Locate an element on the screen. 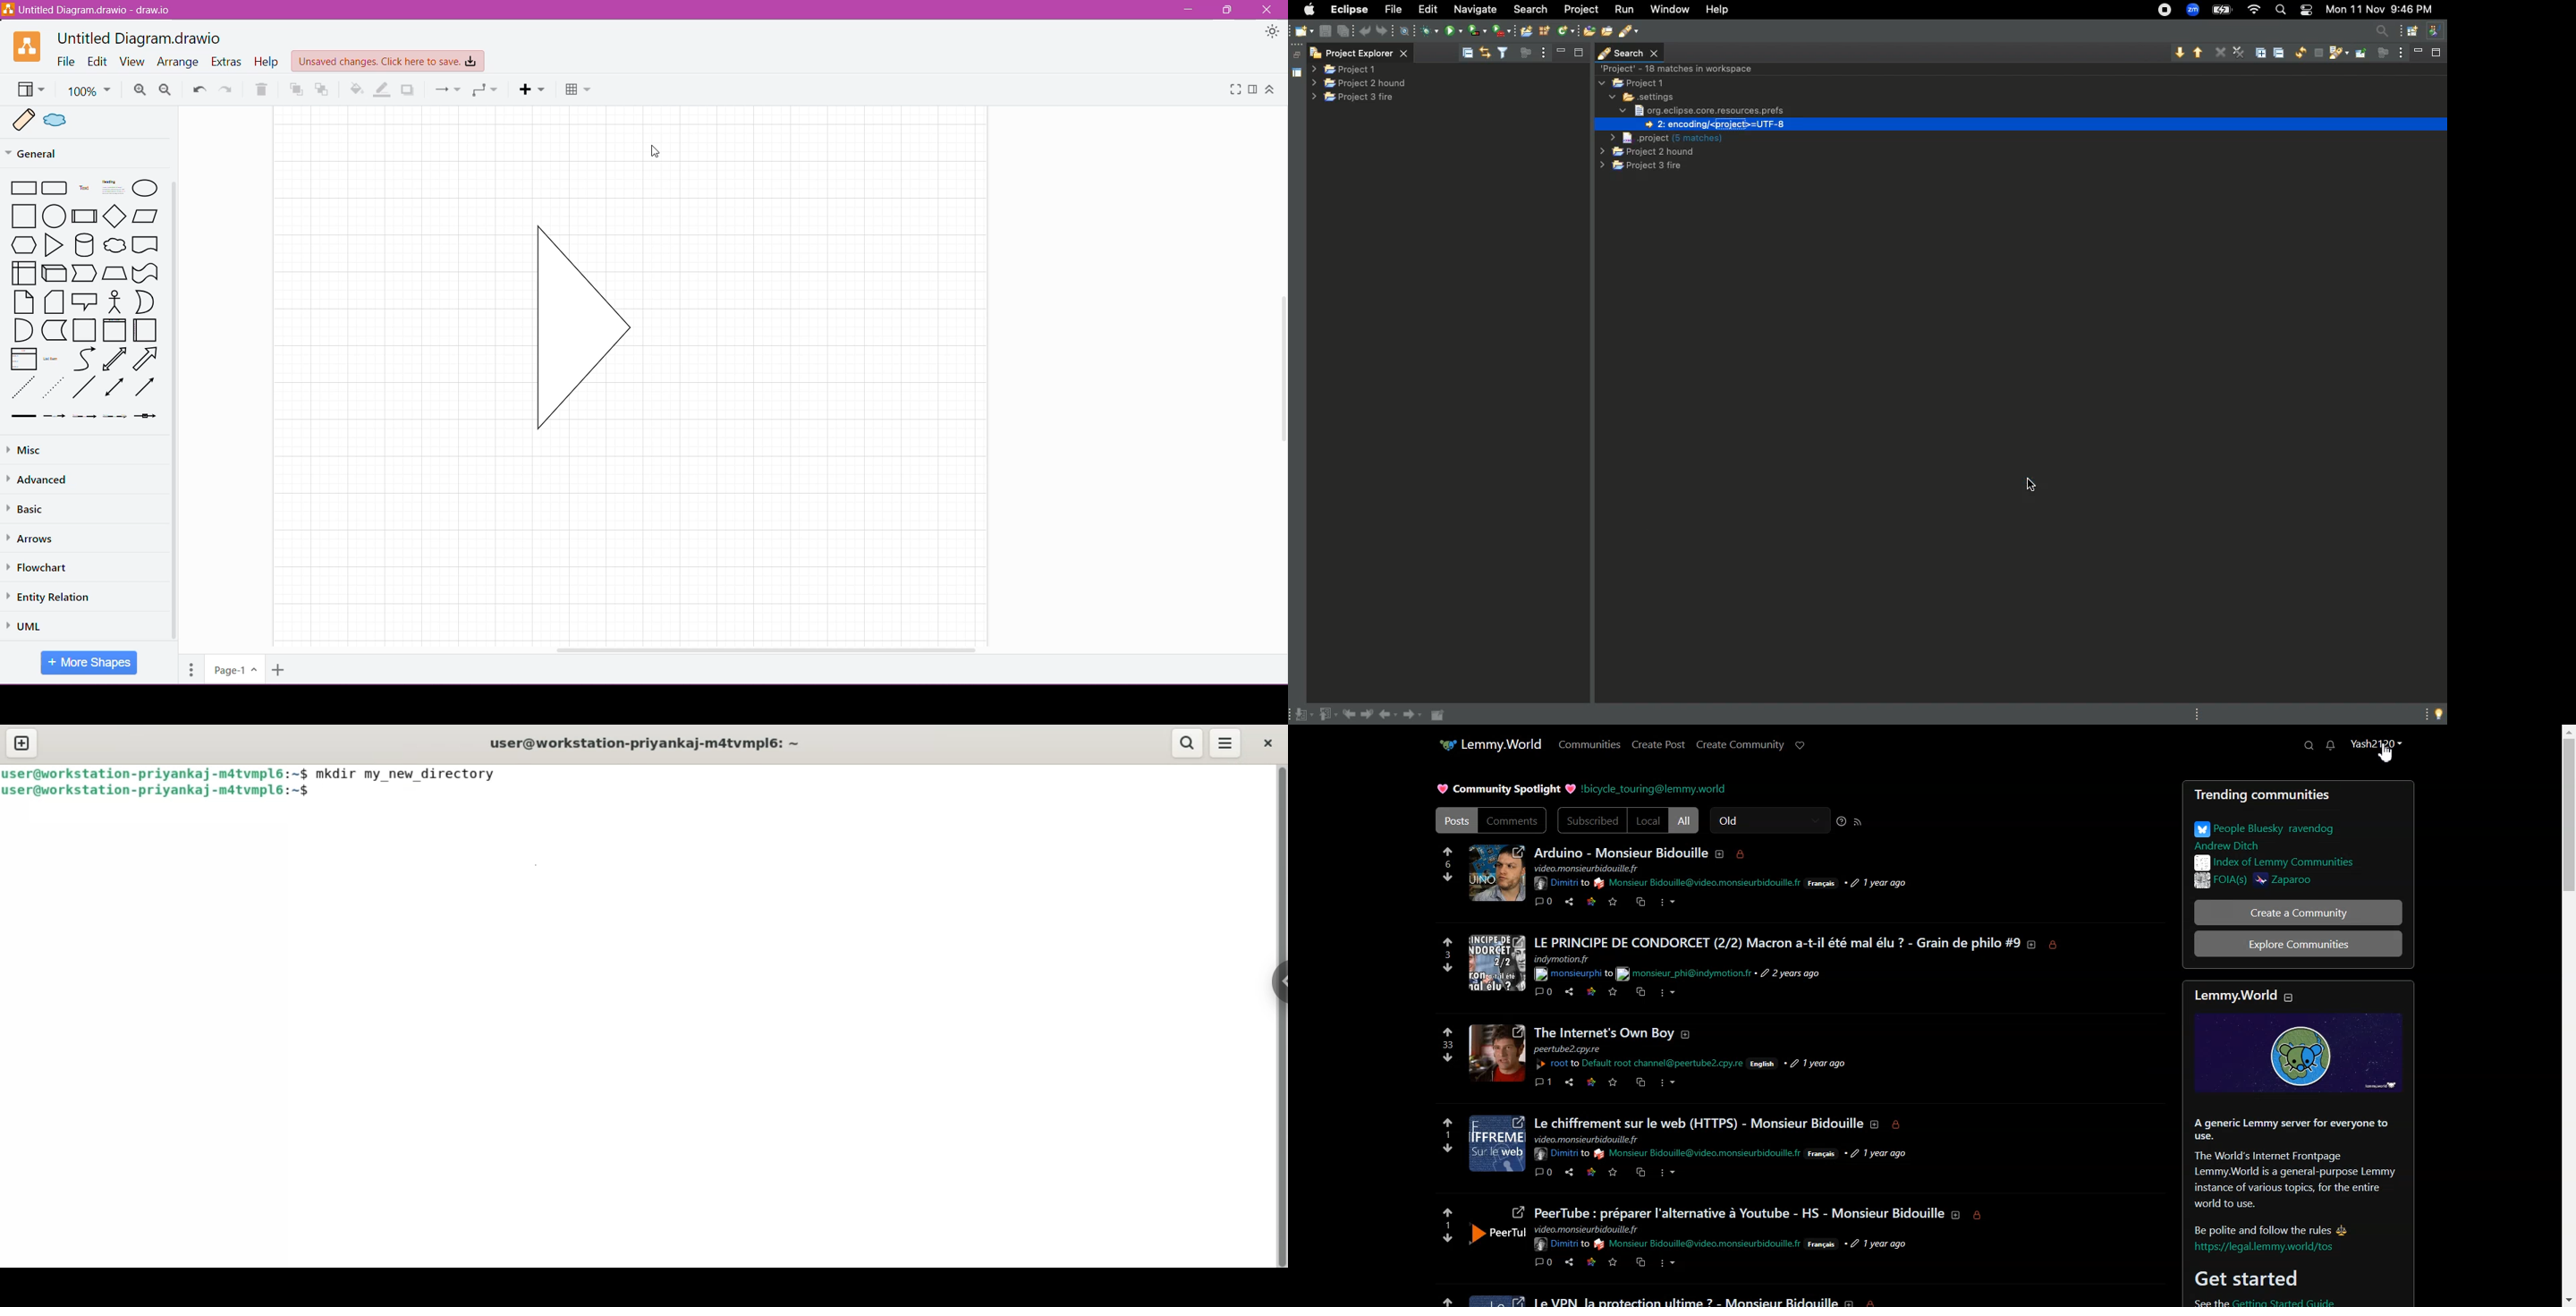 The image size is (2576, 1316). Create a Community is located at coordinates (2298, 912).